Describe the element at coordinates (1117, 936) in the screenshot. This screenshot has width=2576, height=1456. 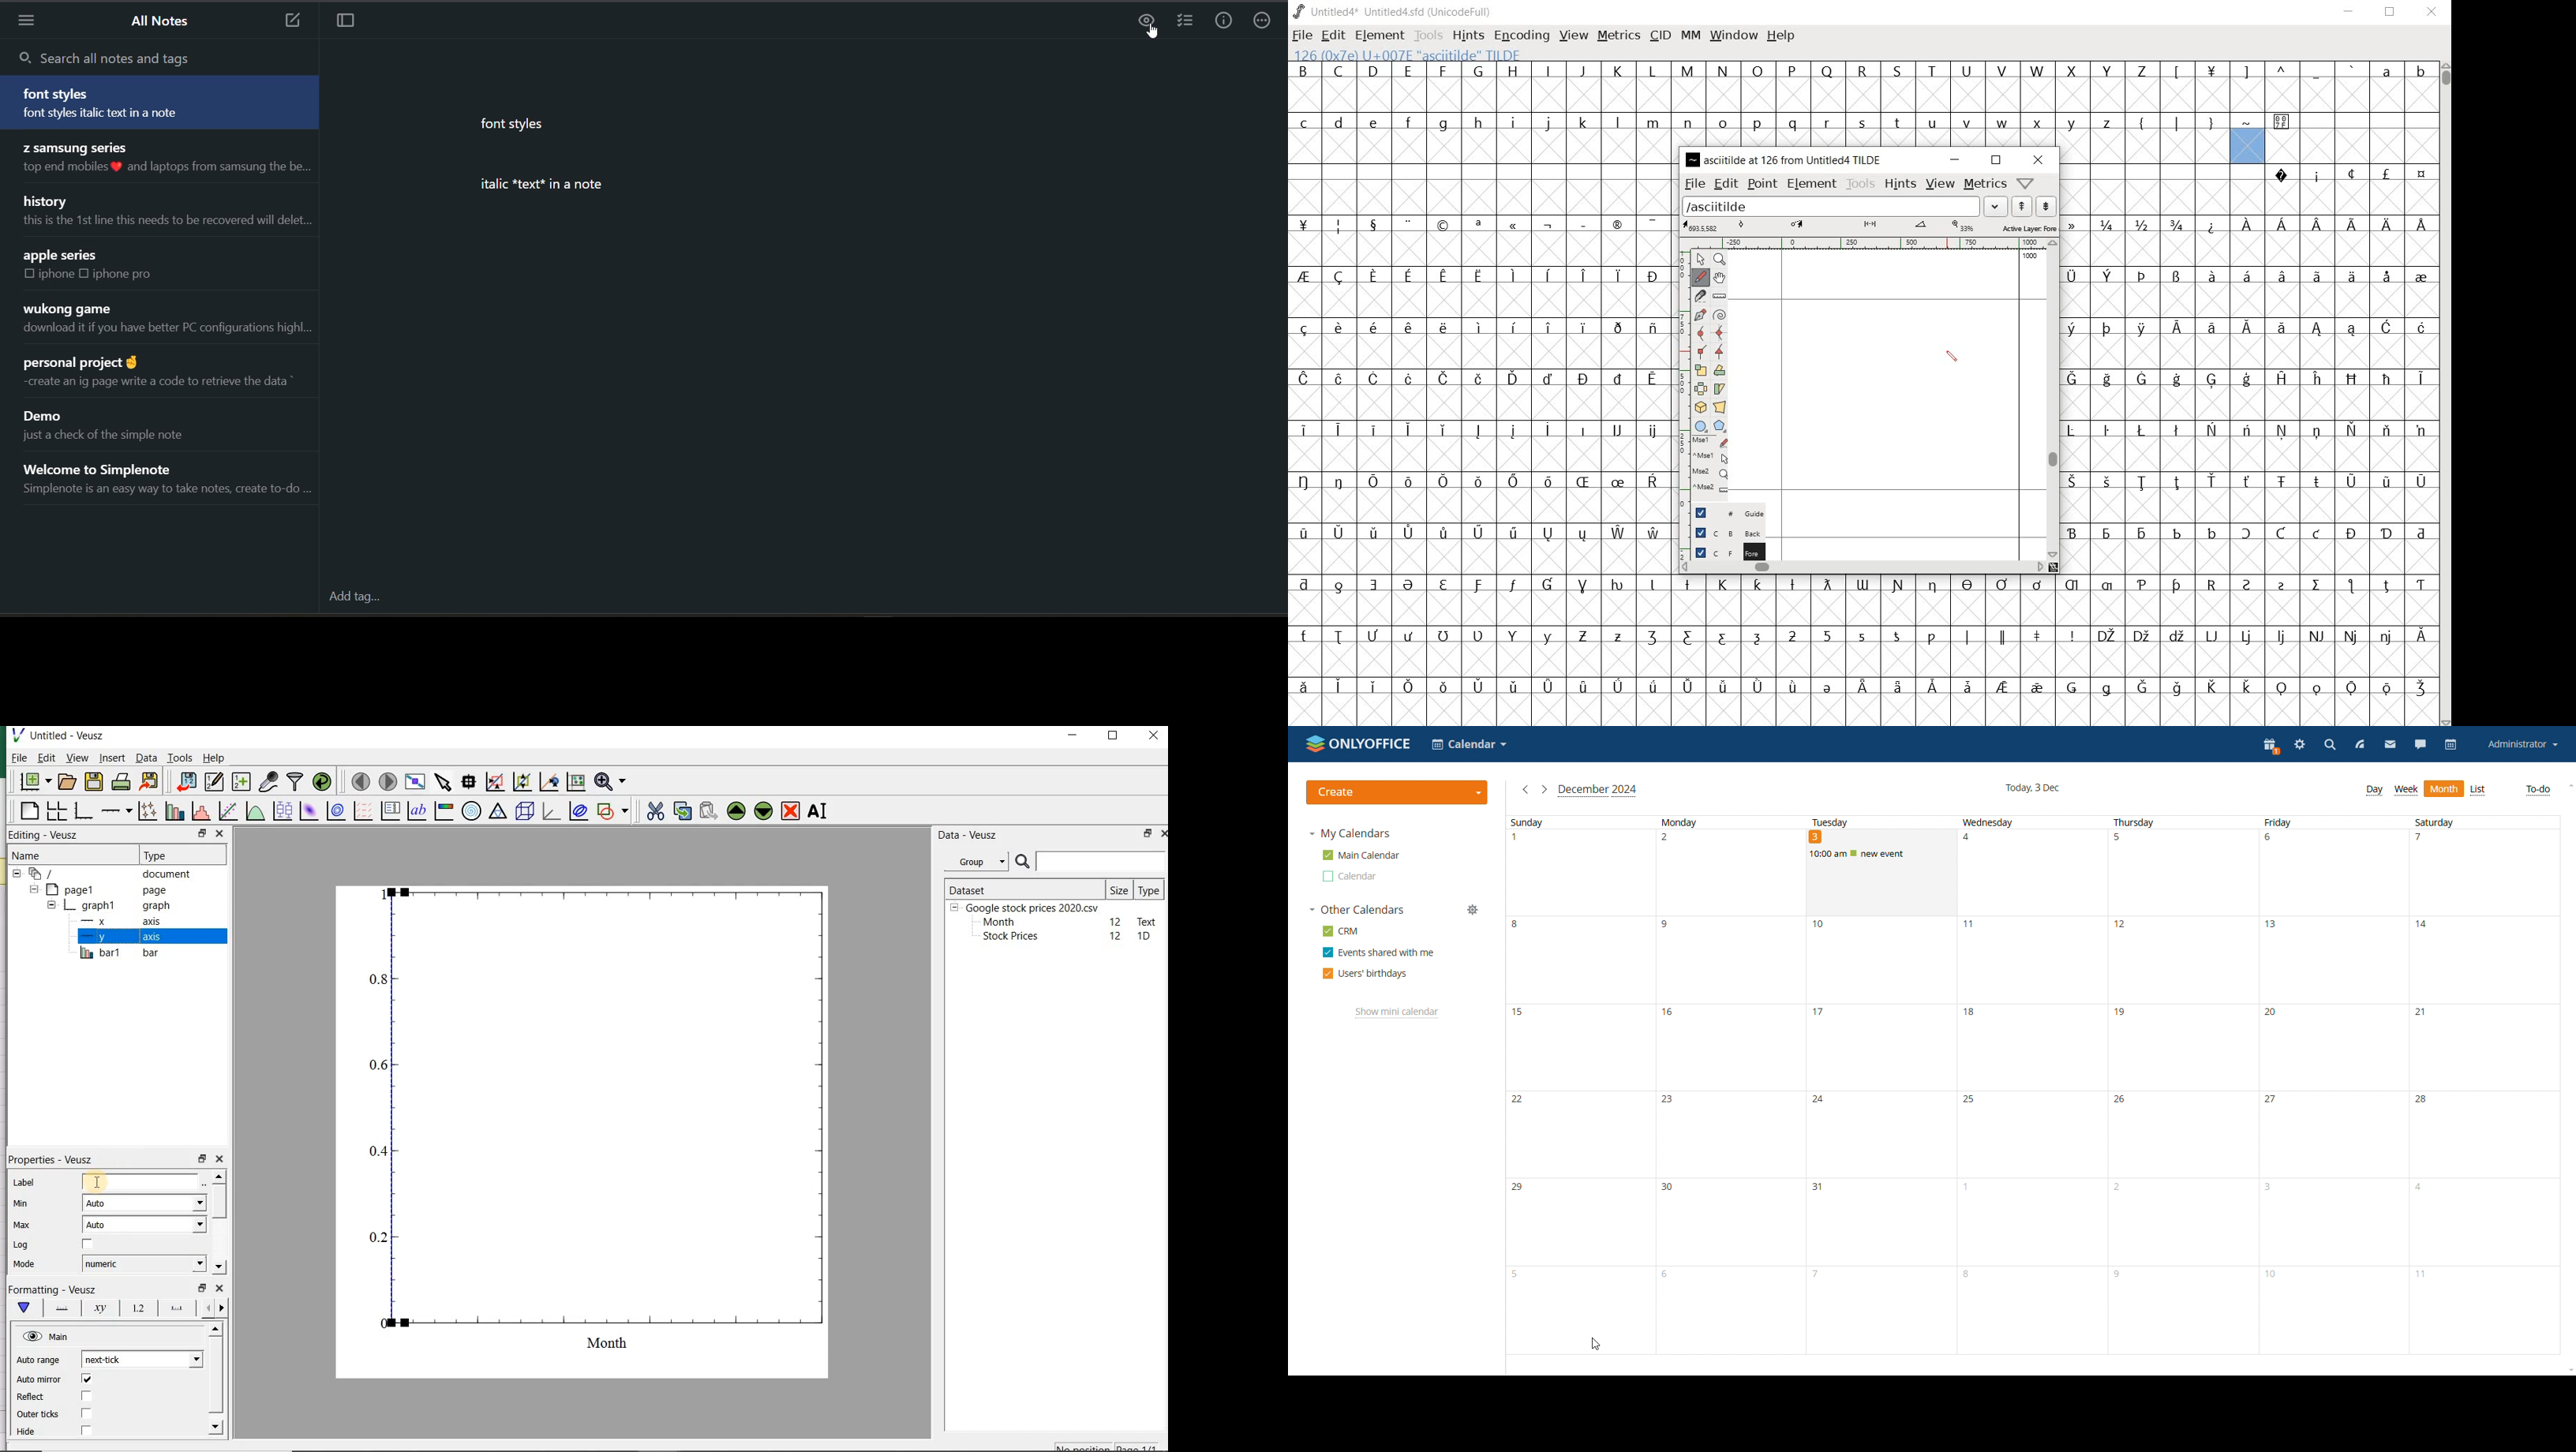
I see `12` at that location.